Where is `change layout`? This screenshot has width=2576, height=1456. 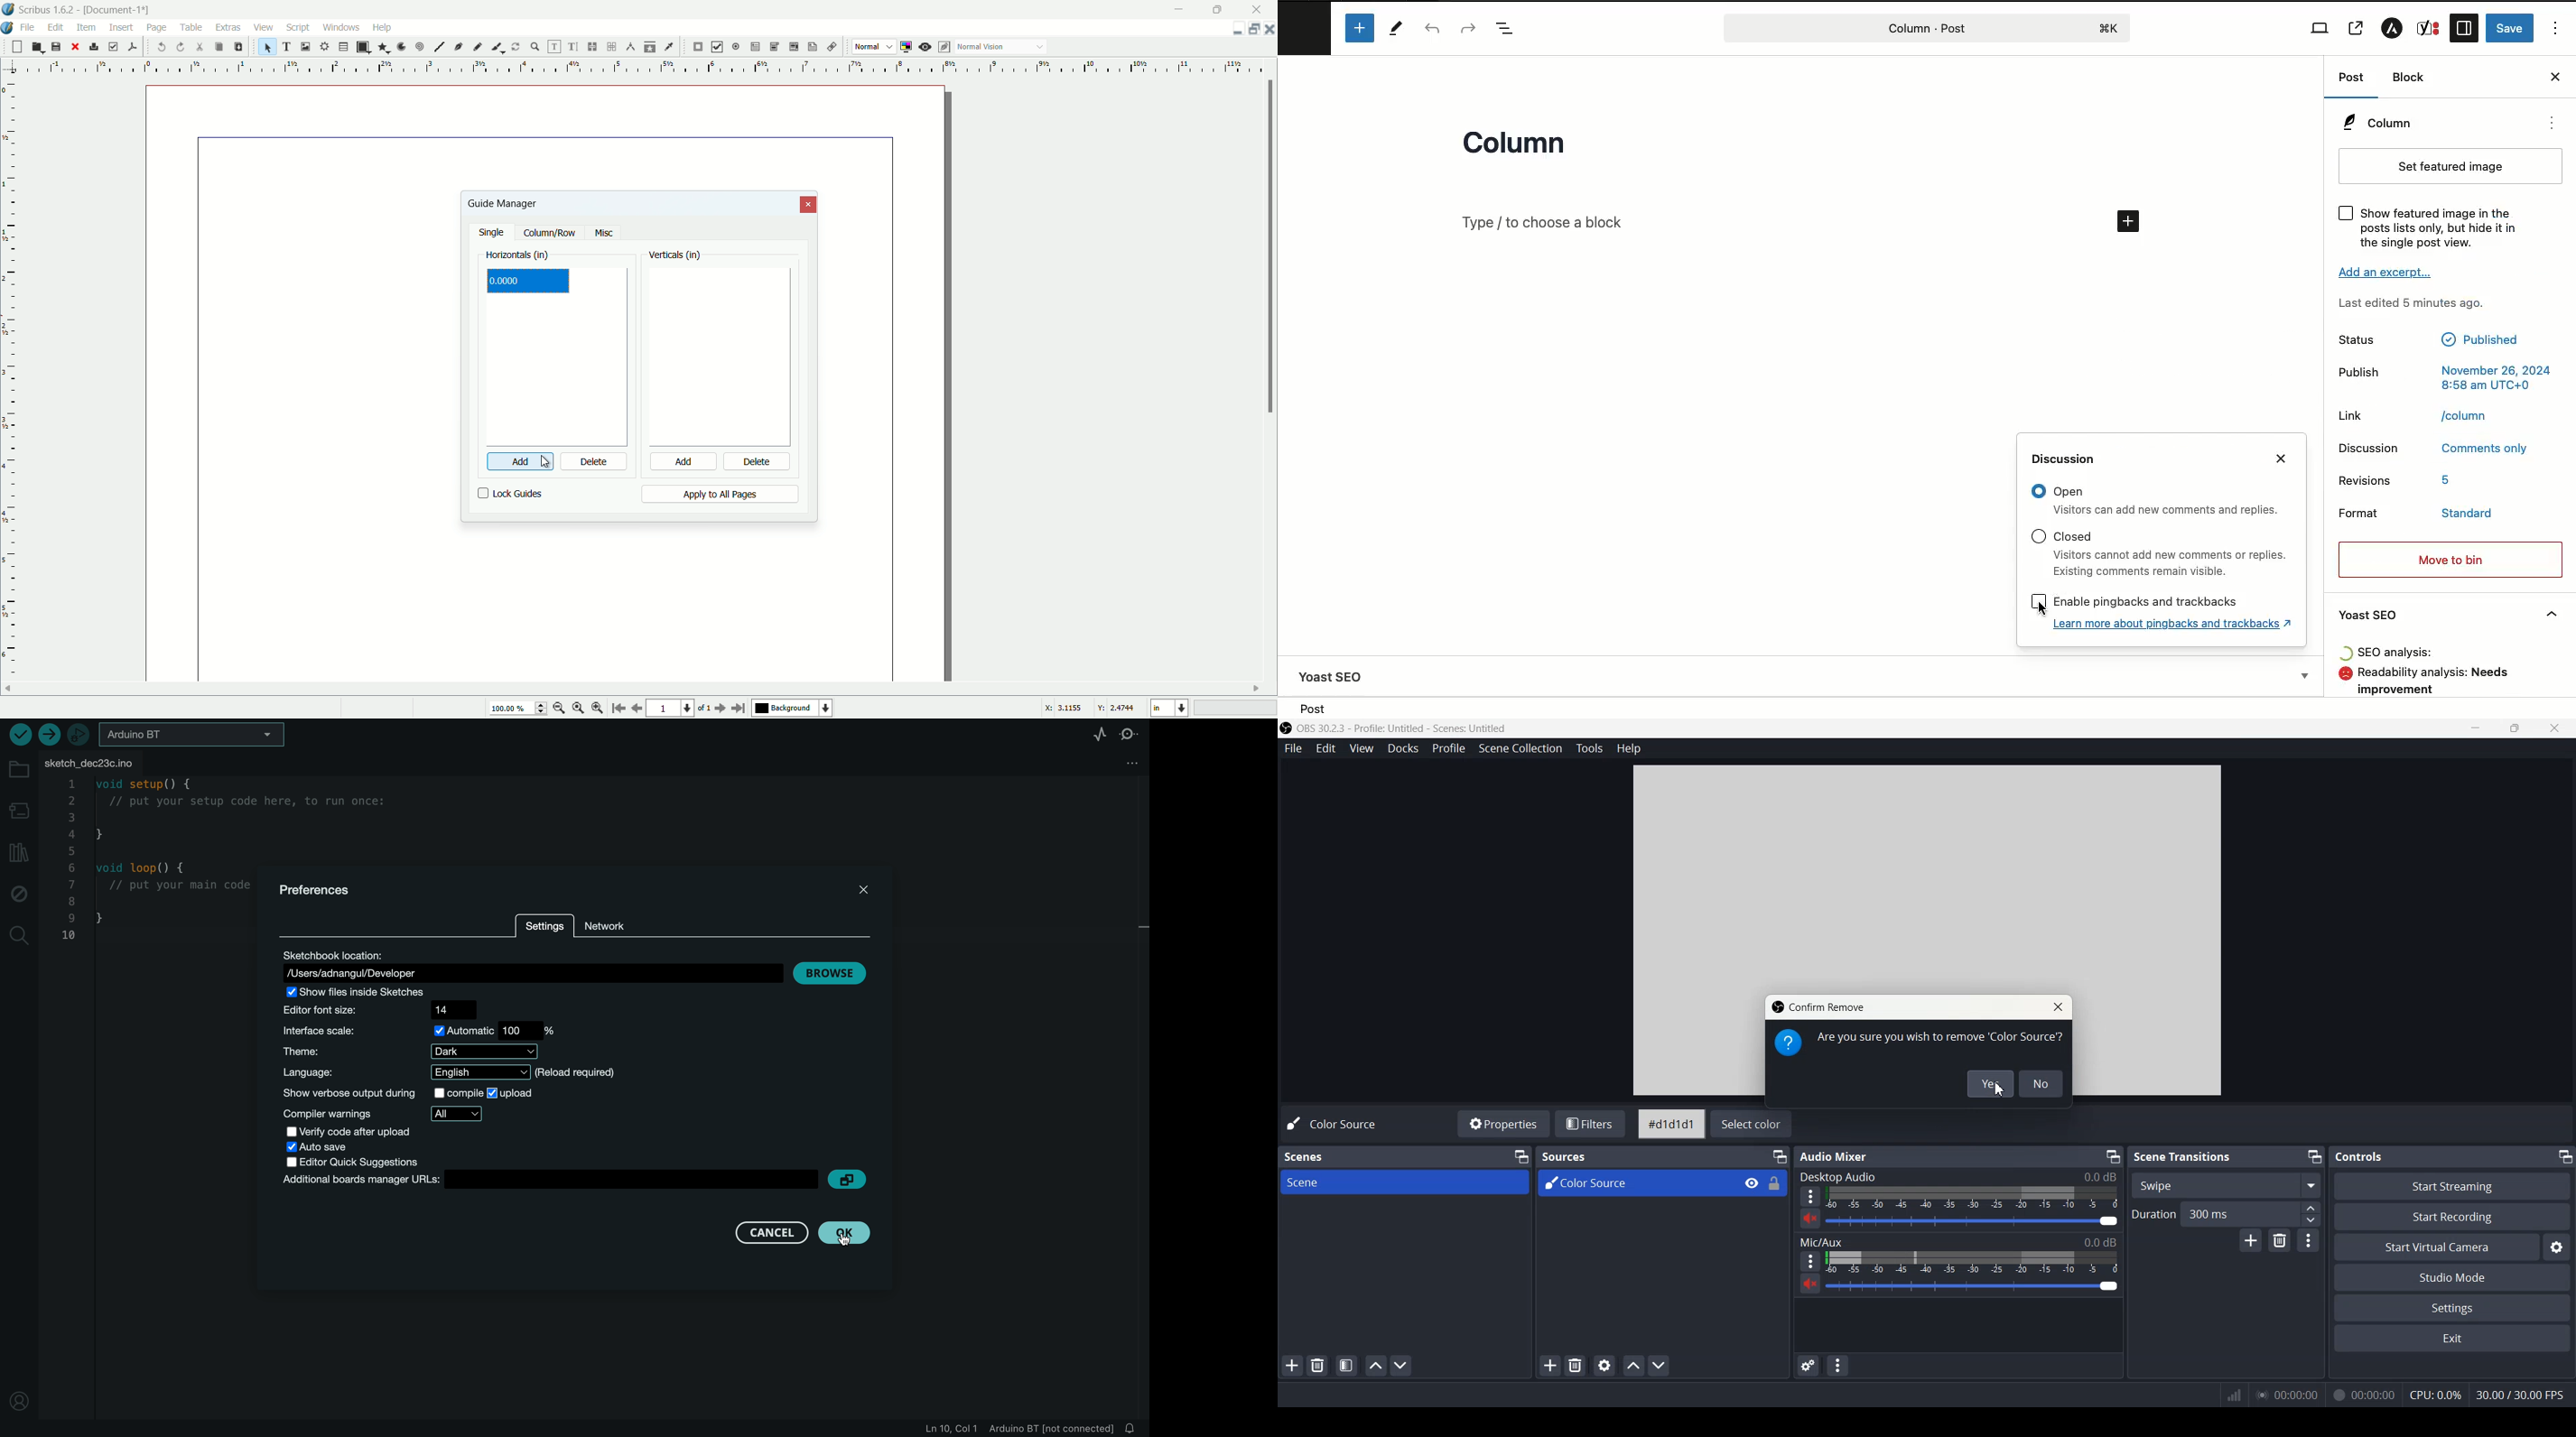
change layout is located at coordinates (1251, 29).